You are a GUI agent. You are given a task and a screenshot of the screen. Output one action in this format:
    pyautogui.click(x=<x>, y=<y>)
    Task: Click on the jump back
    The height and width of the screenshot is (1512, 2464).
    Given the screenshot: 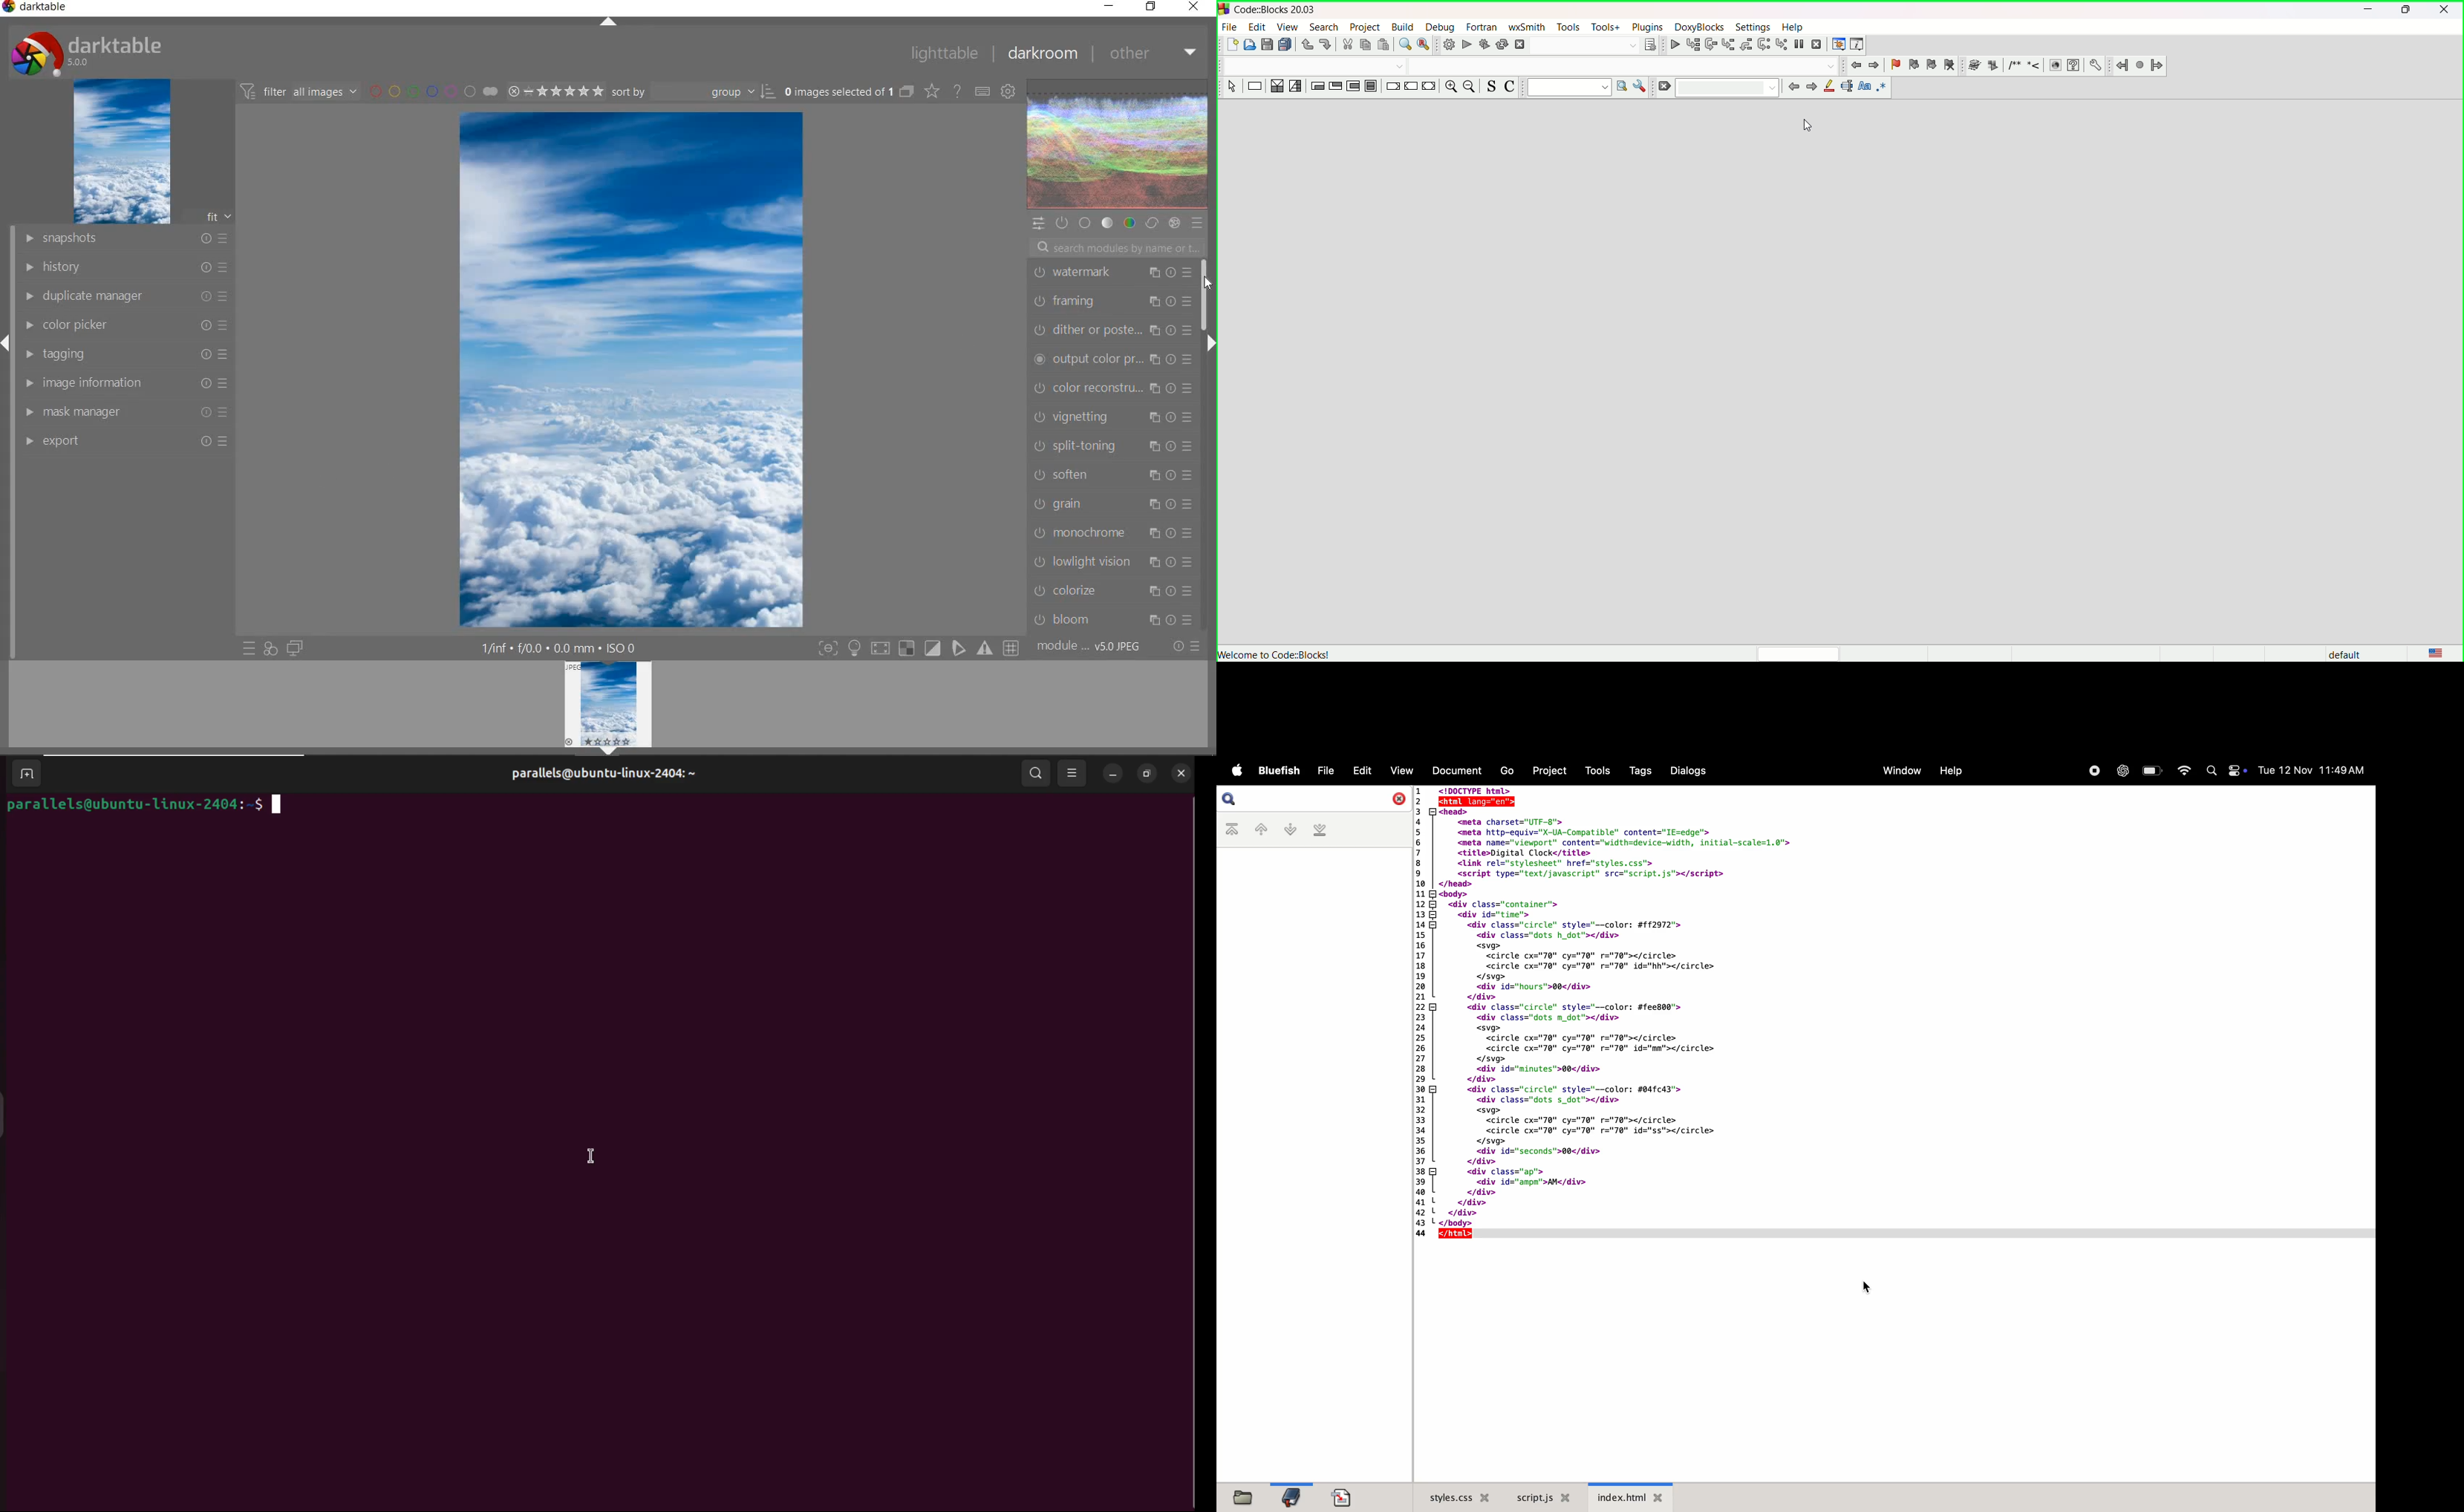 What is the action you would take?
    pyautogui.click(x=1853, y=64)
    